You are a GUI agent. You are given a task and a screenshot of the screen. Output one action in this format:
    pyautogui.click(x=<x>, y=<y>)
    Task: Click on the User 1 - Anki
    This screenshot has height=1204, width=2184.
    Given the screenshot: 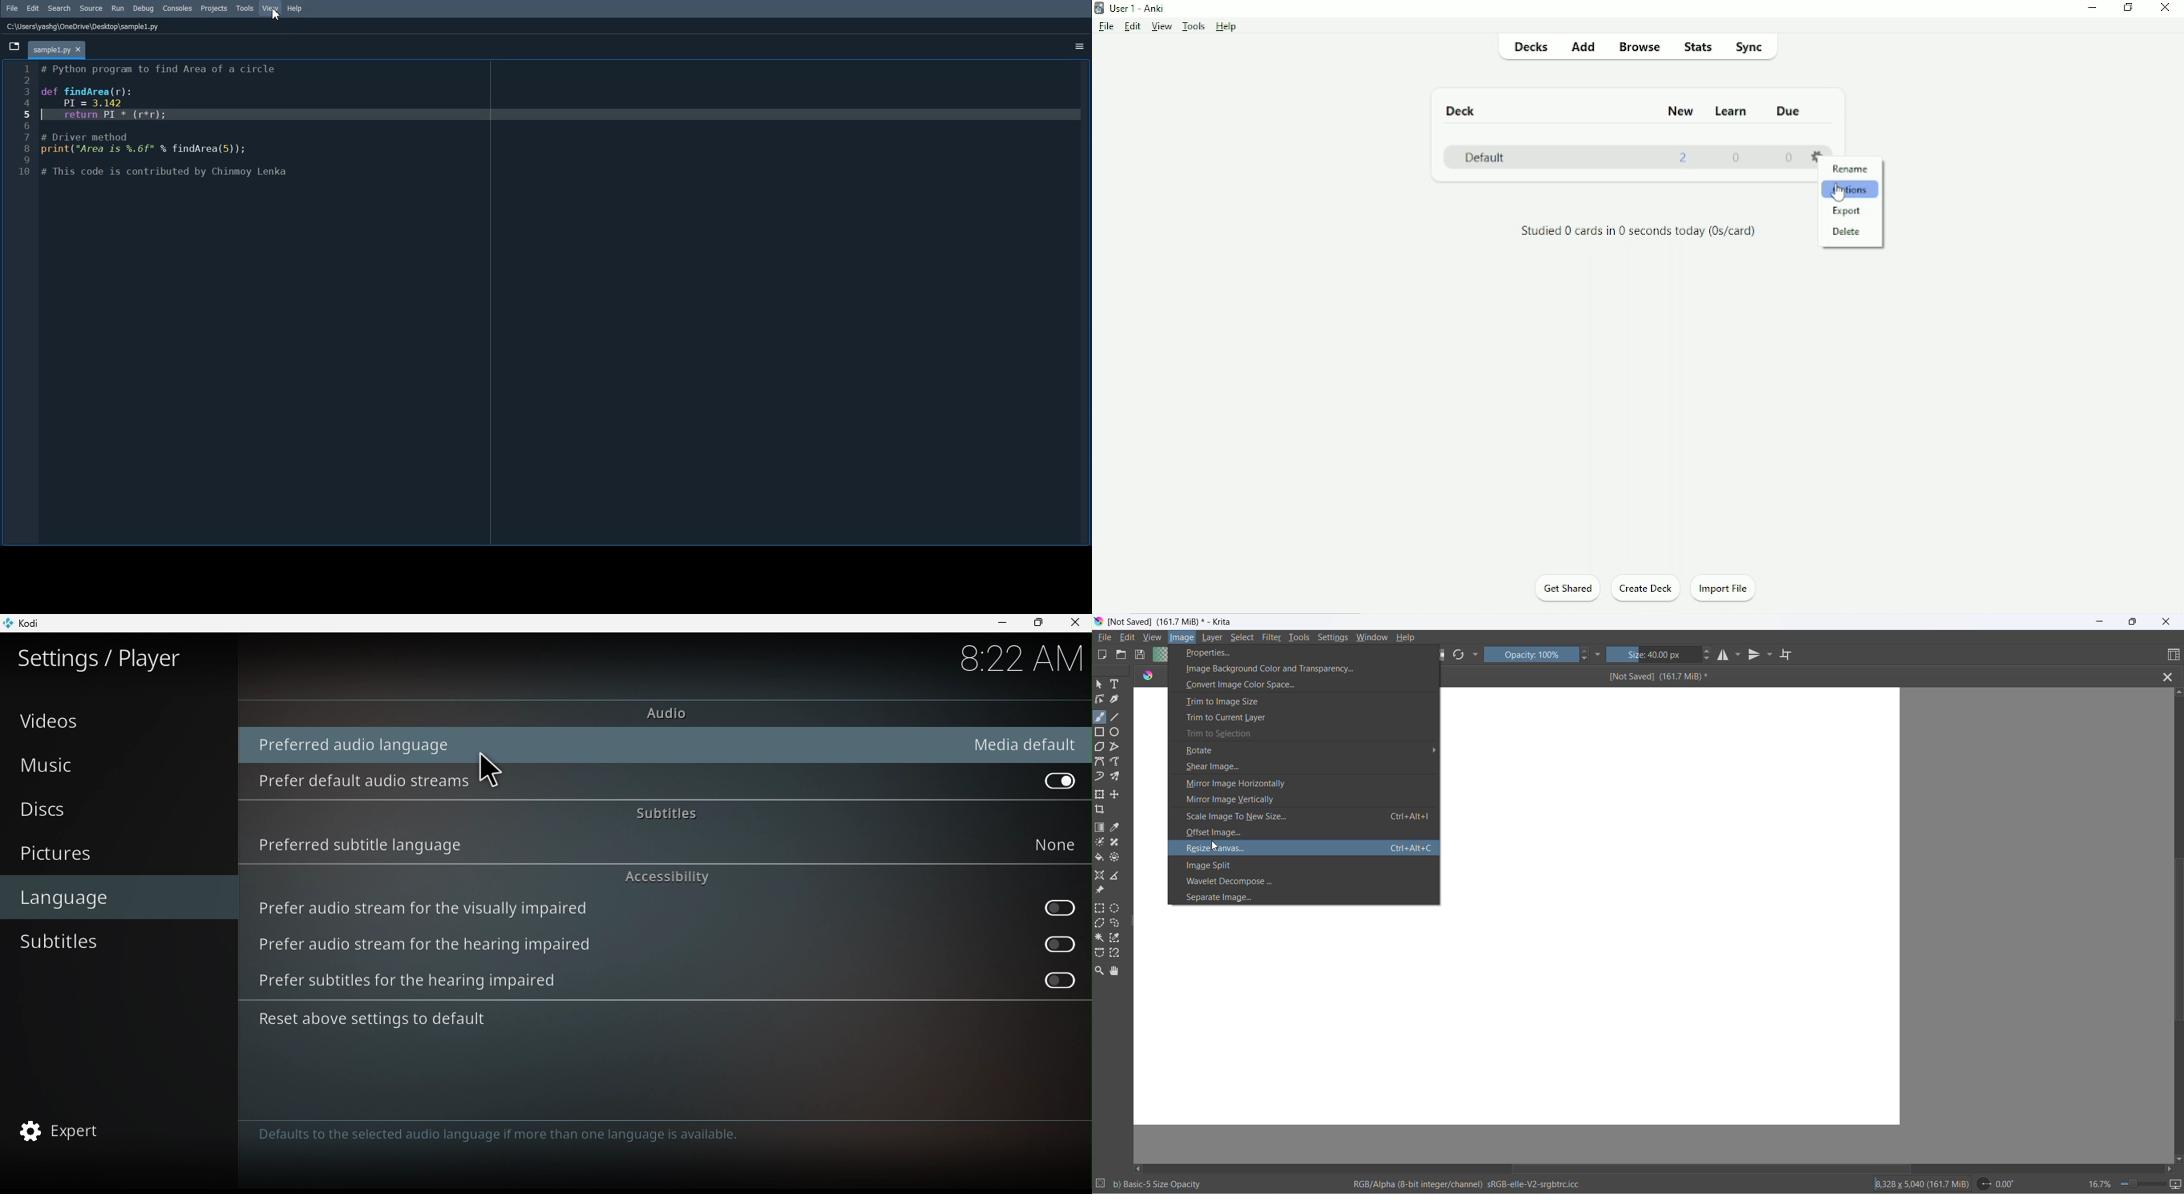 What is the action you would take?
    pyautogui.click(x=1137, y=7)
    